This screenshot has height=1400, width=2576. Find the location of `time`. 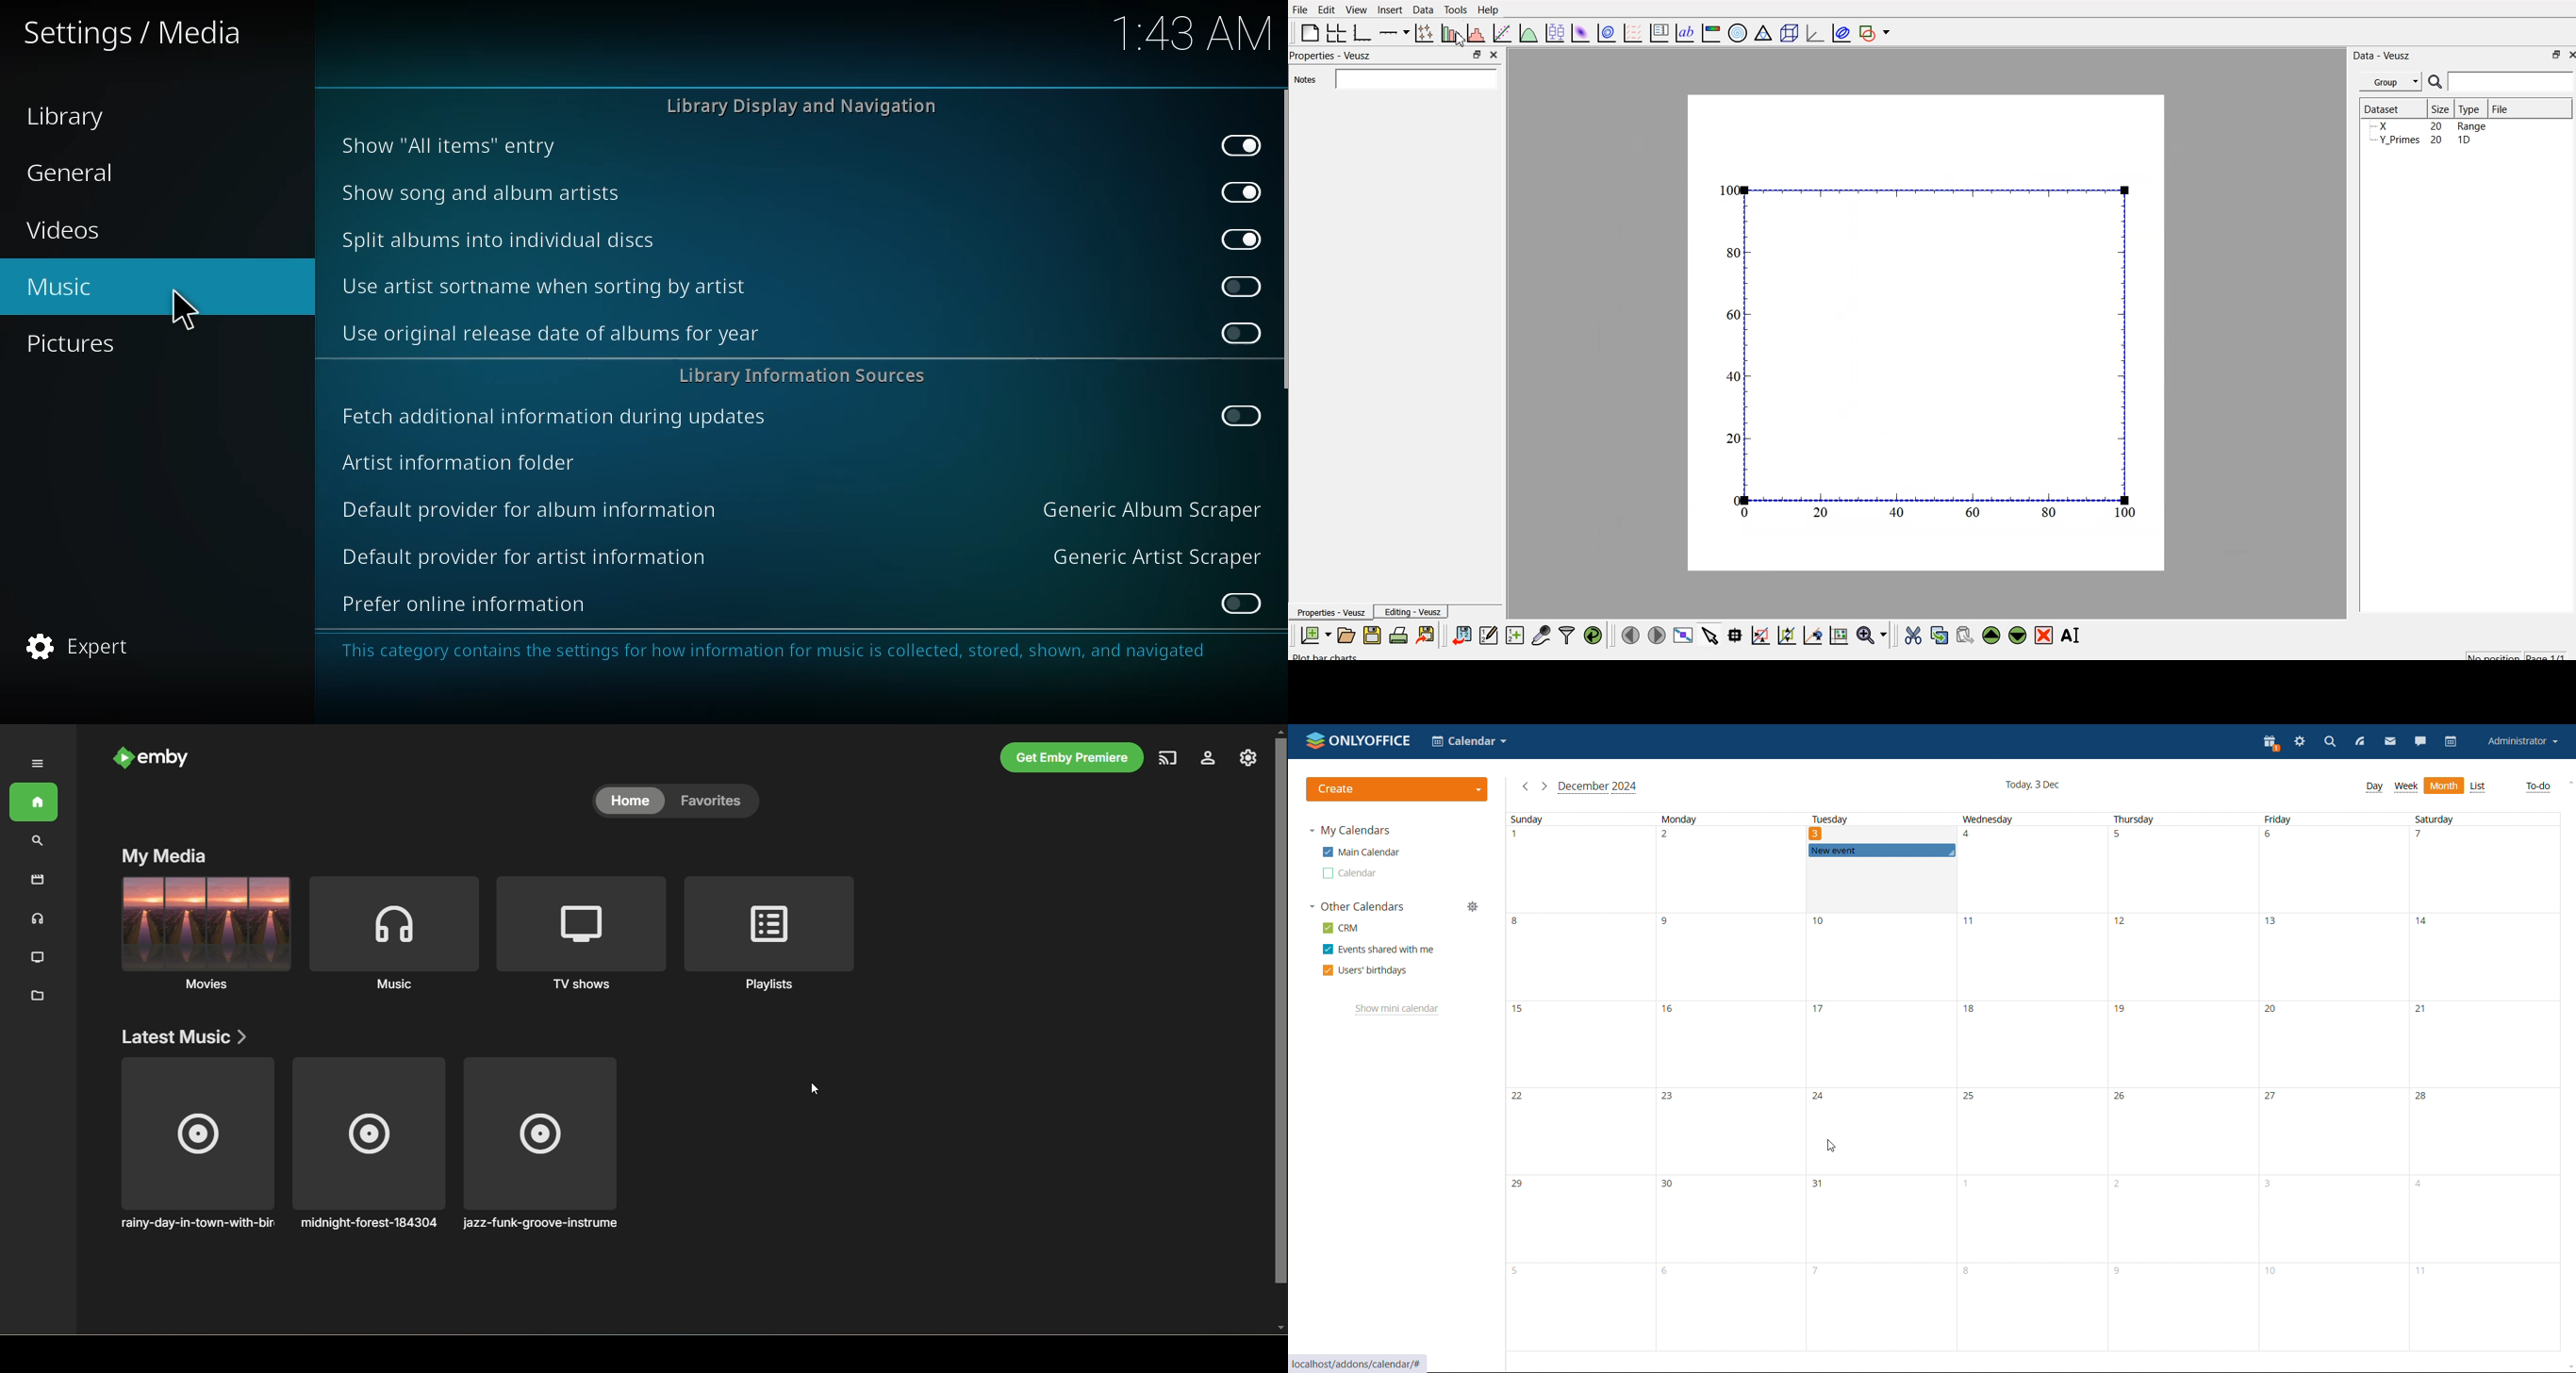

time is located at coordinates (1186, 34).